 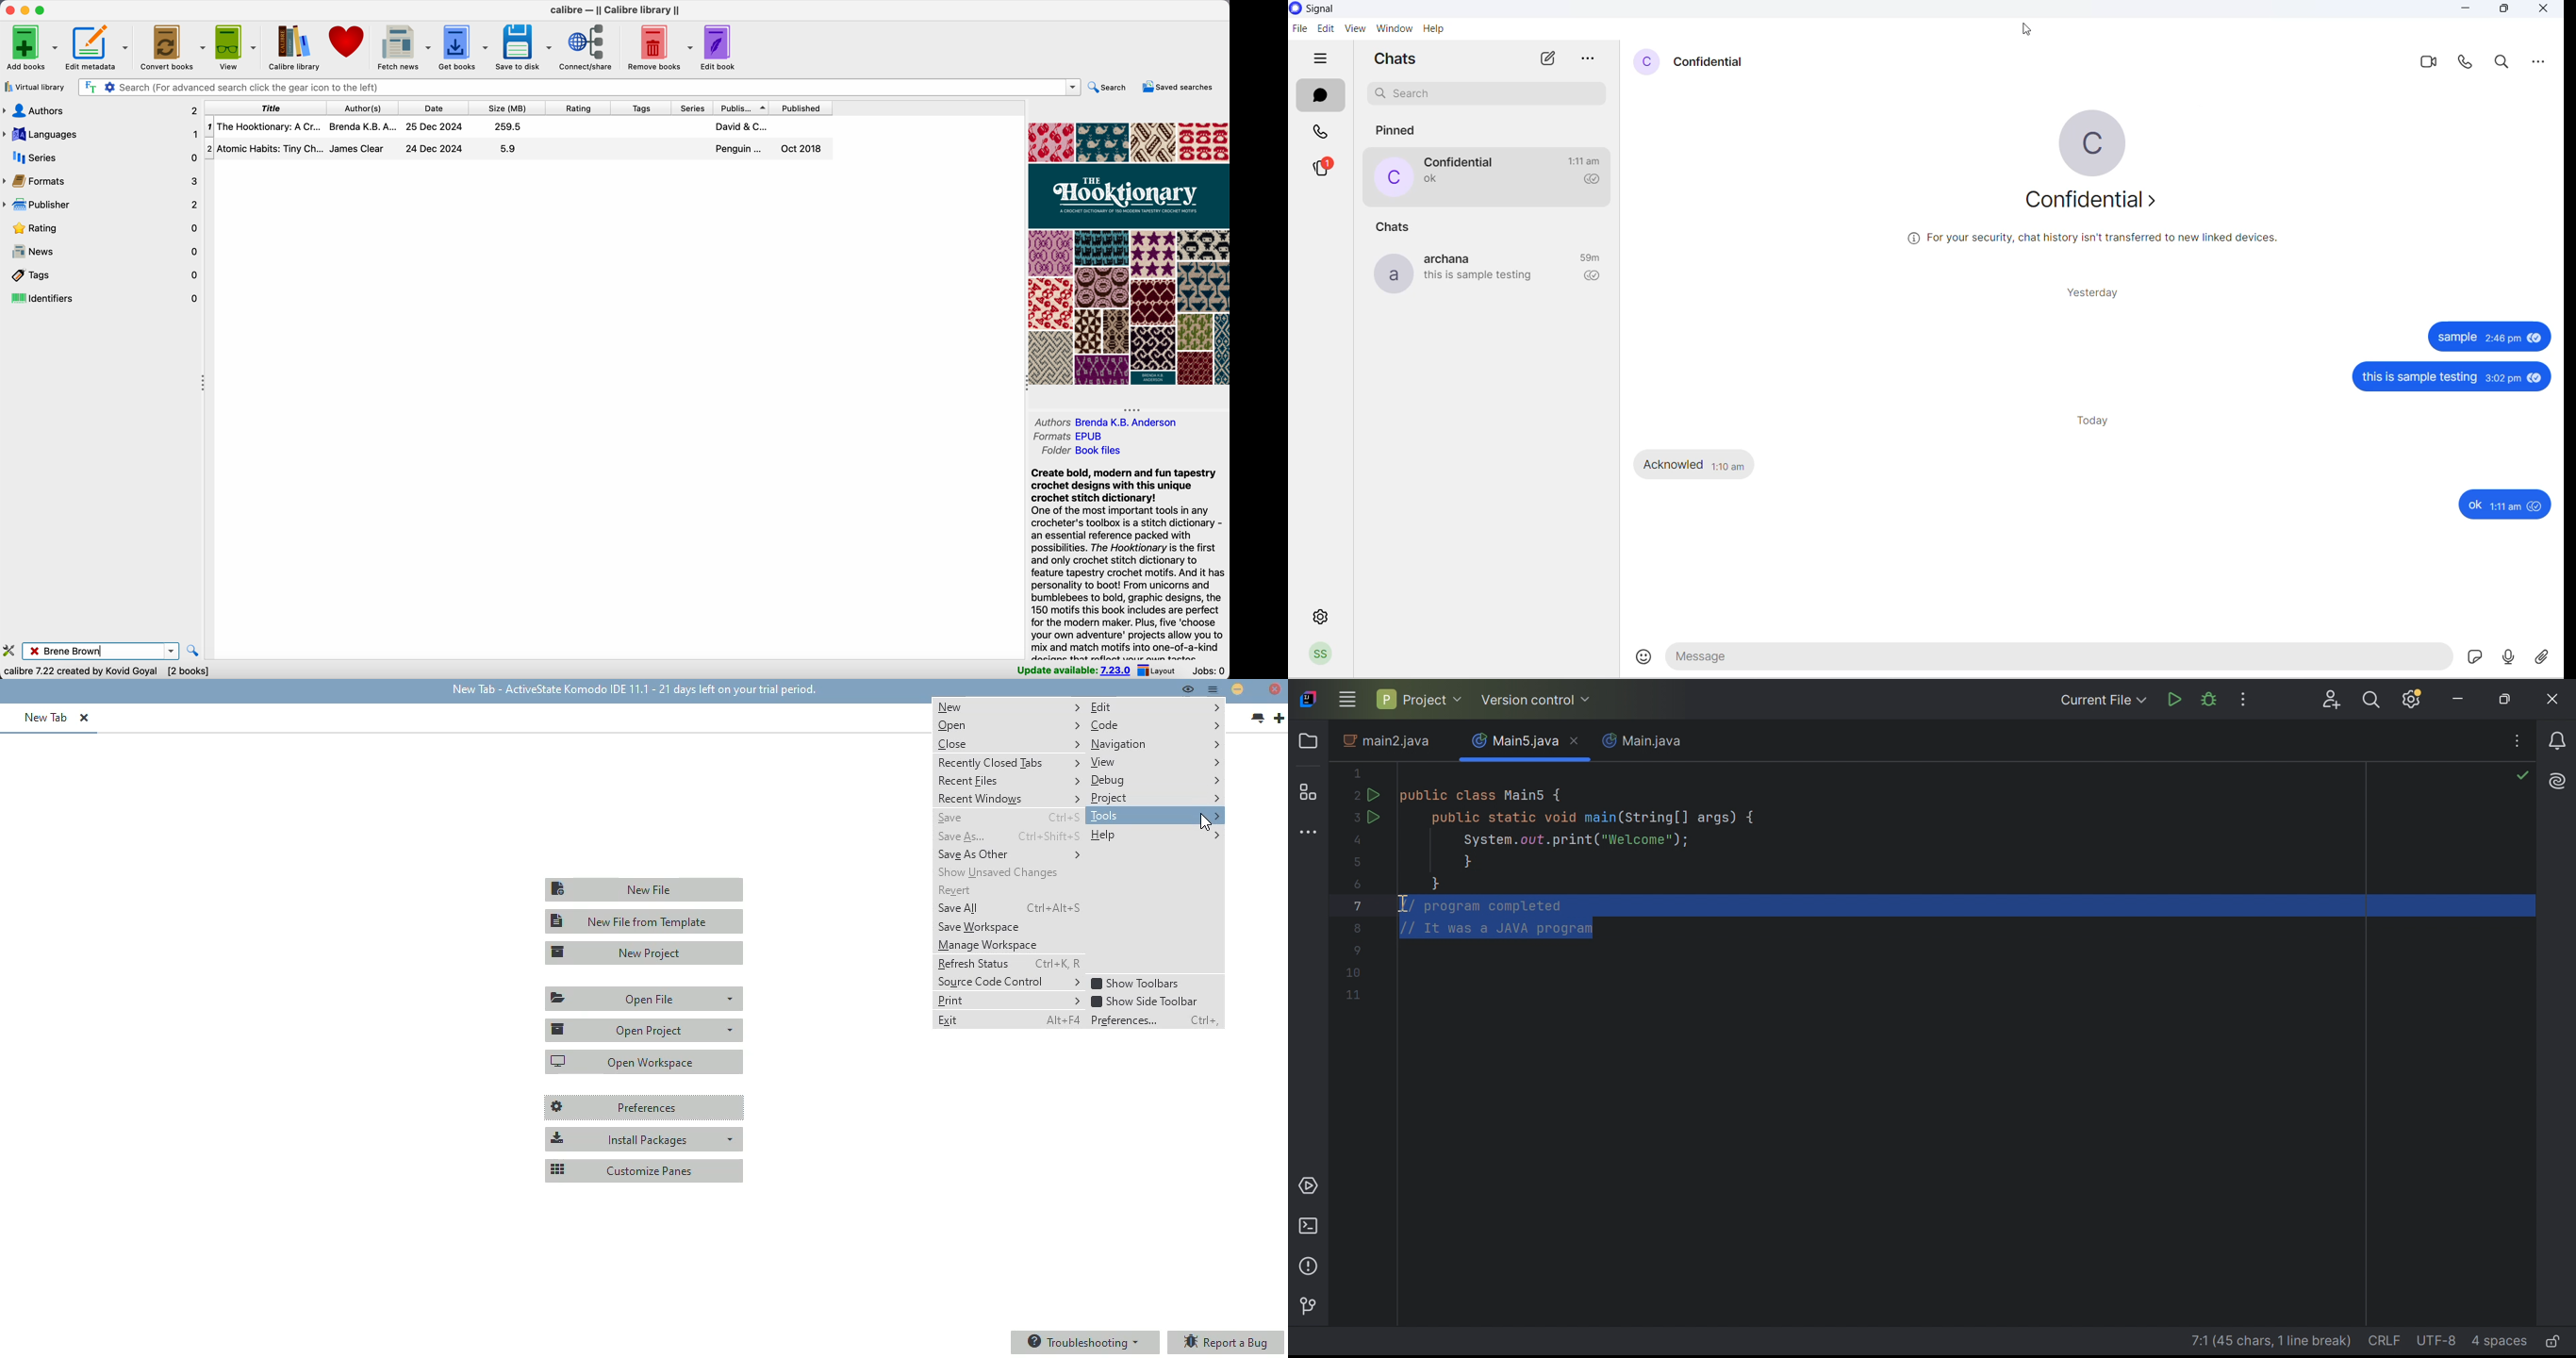 What do you see at coordinates (1448, 256) in the screenshot?
I see `contact name` at bounding box center [1448, 256].